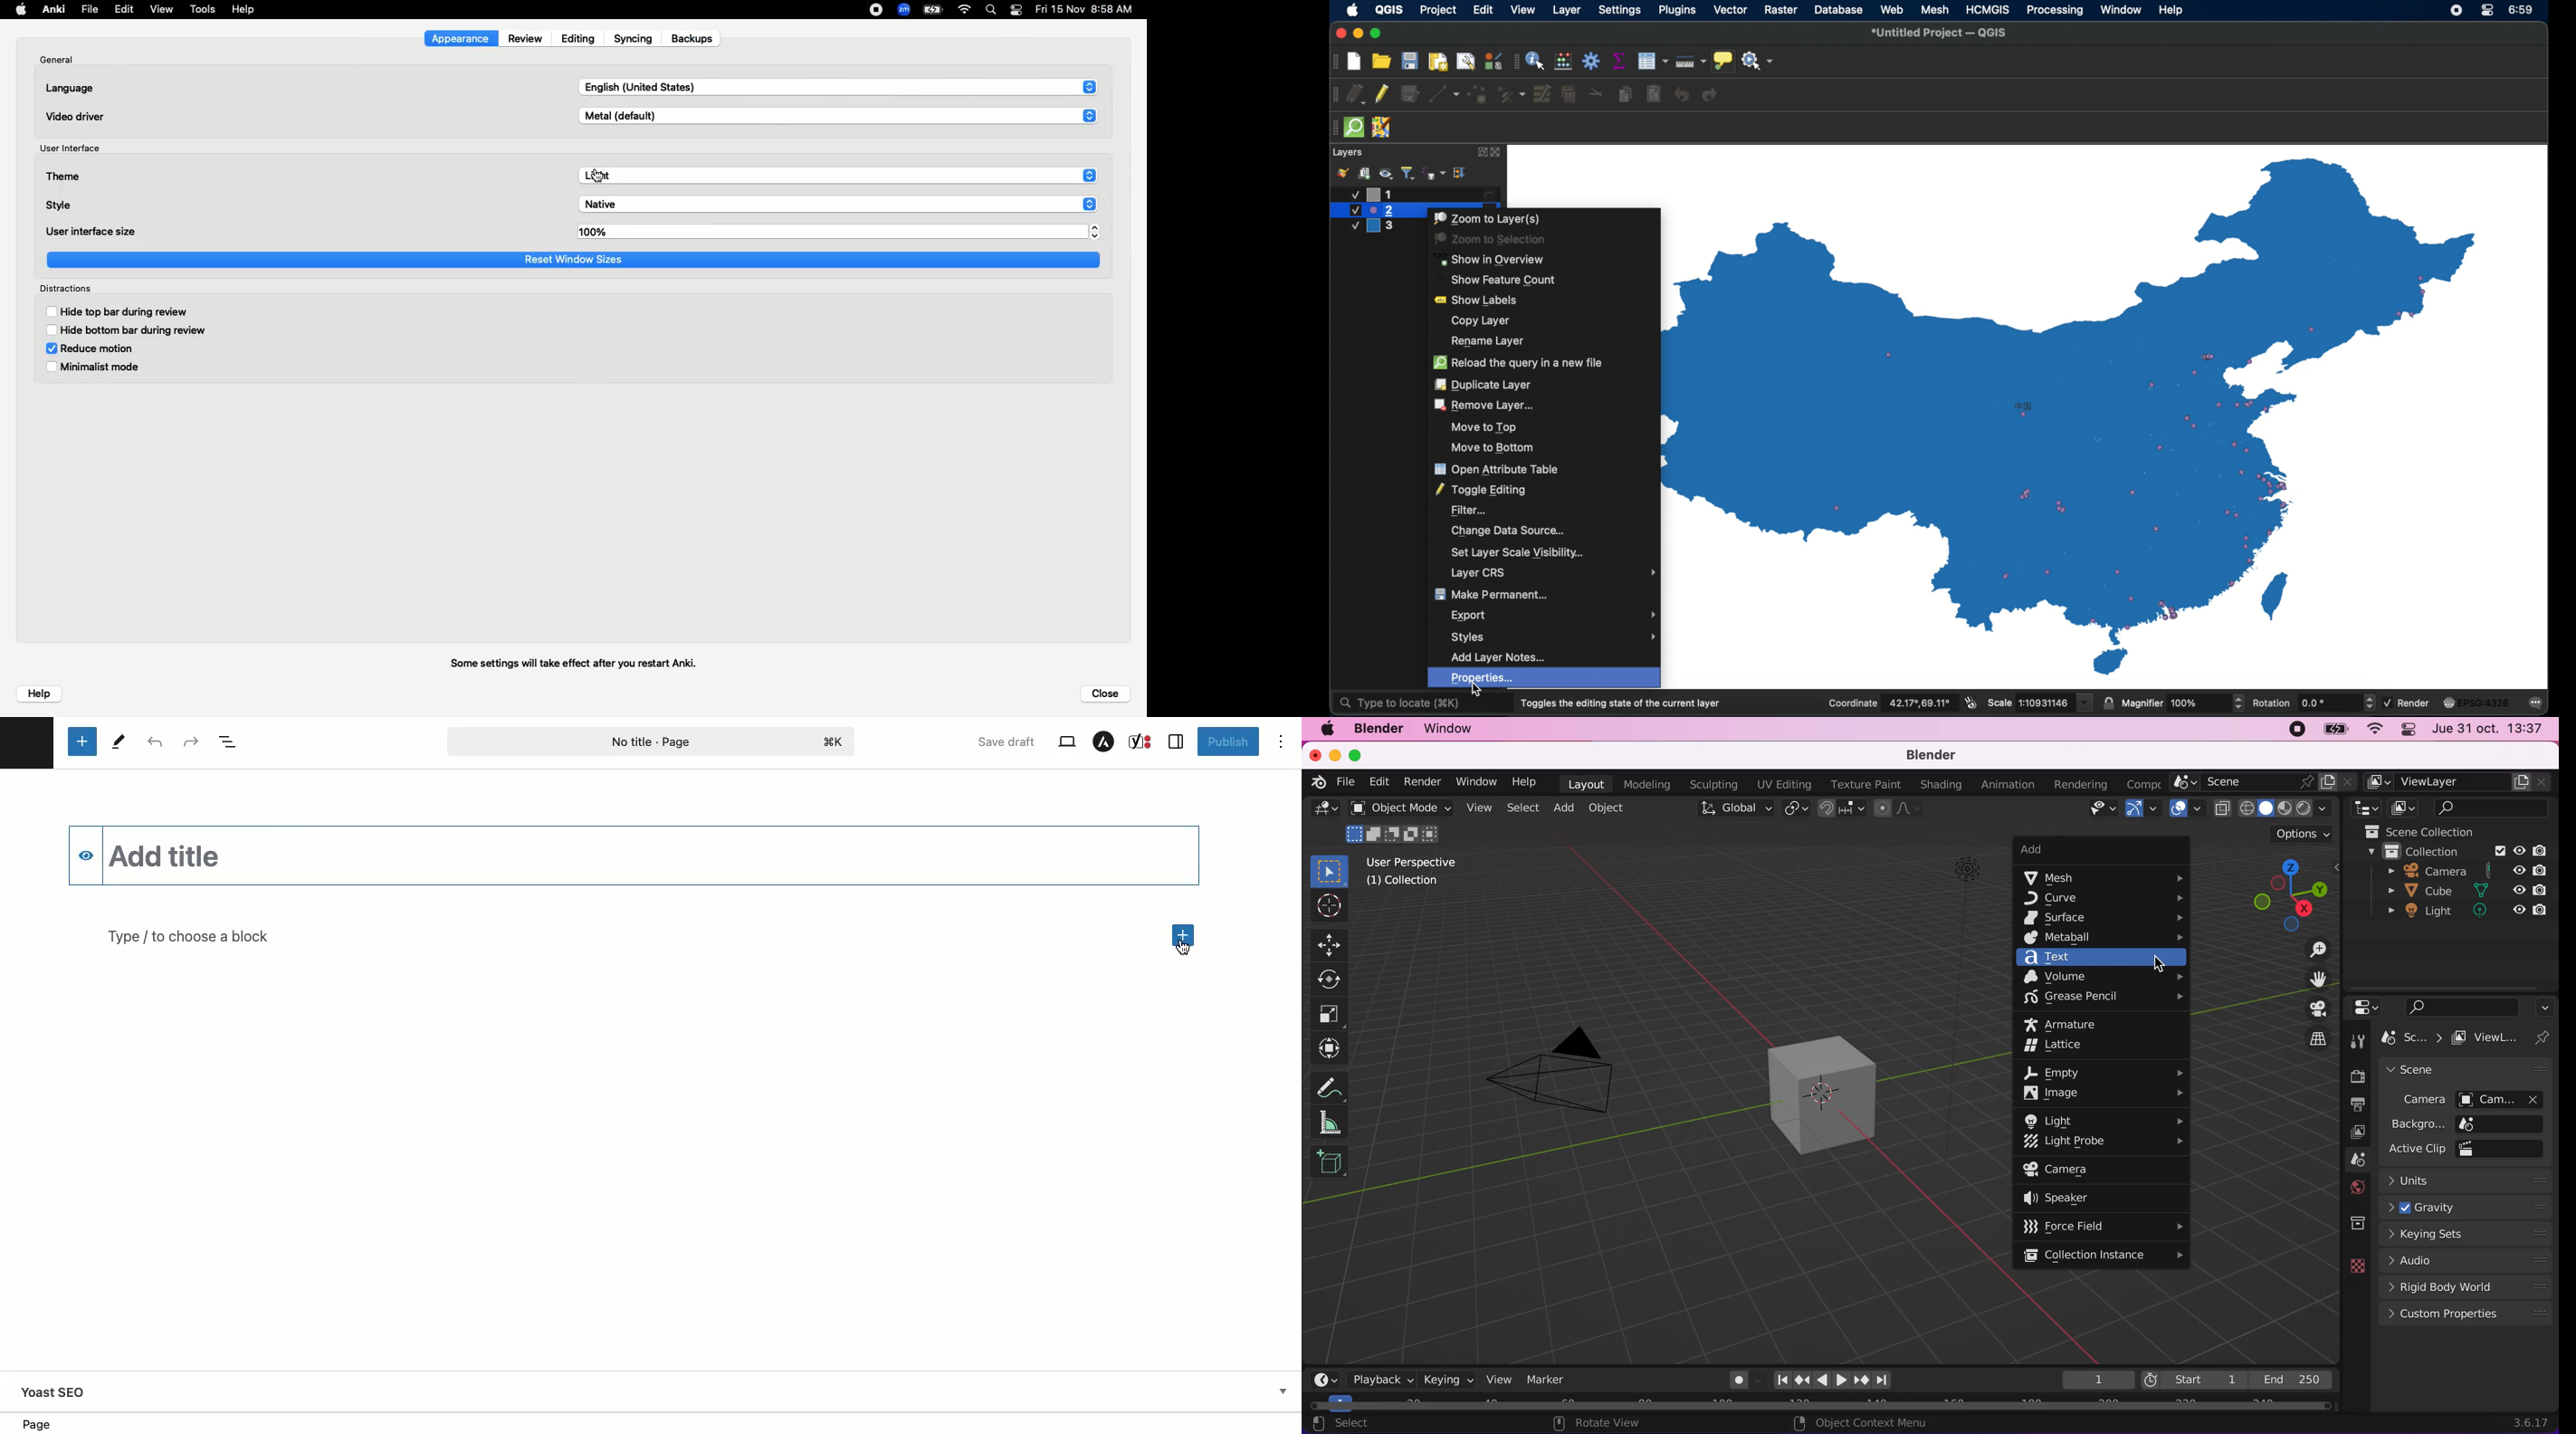 This screenshot has width=2576, height=1456. What do you see at coordinates (1381, 94) in the screenshot?
I see `toggle editing` at bounding box center [1381, 94].